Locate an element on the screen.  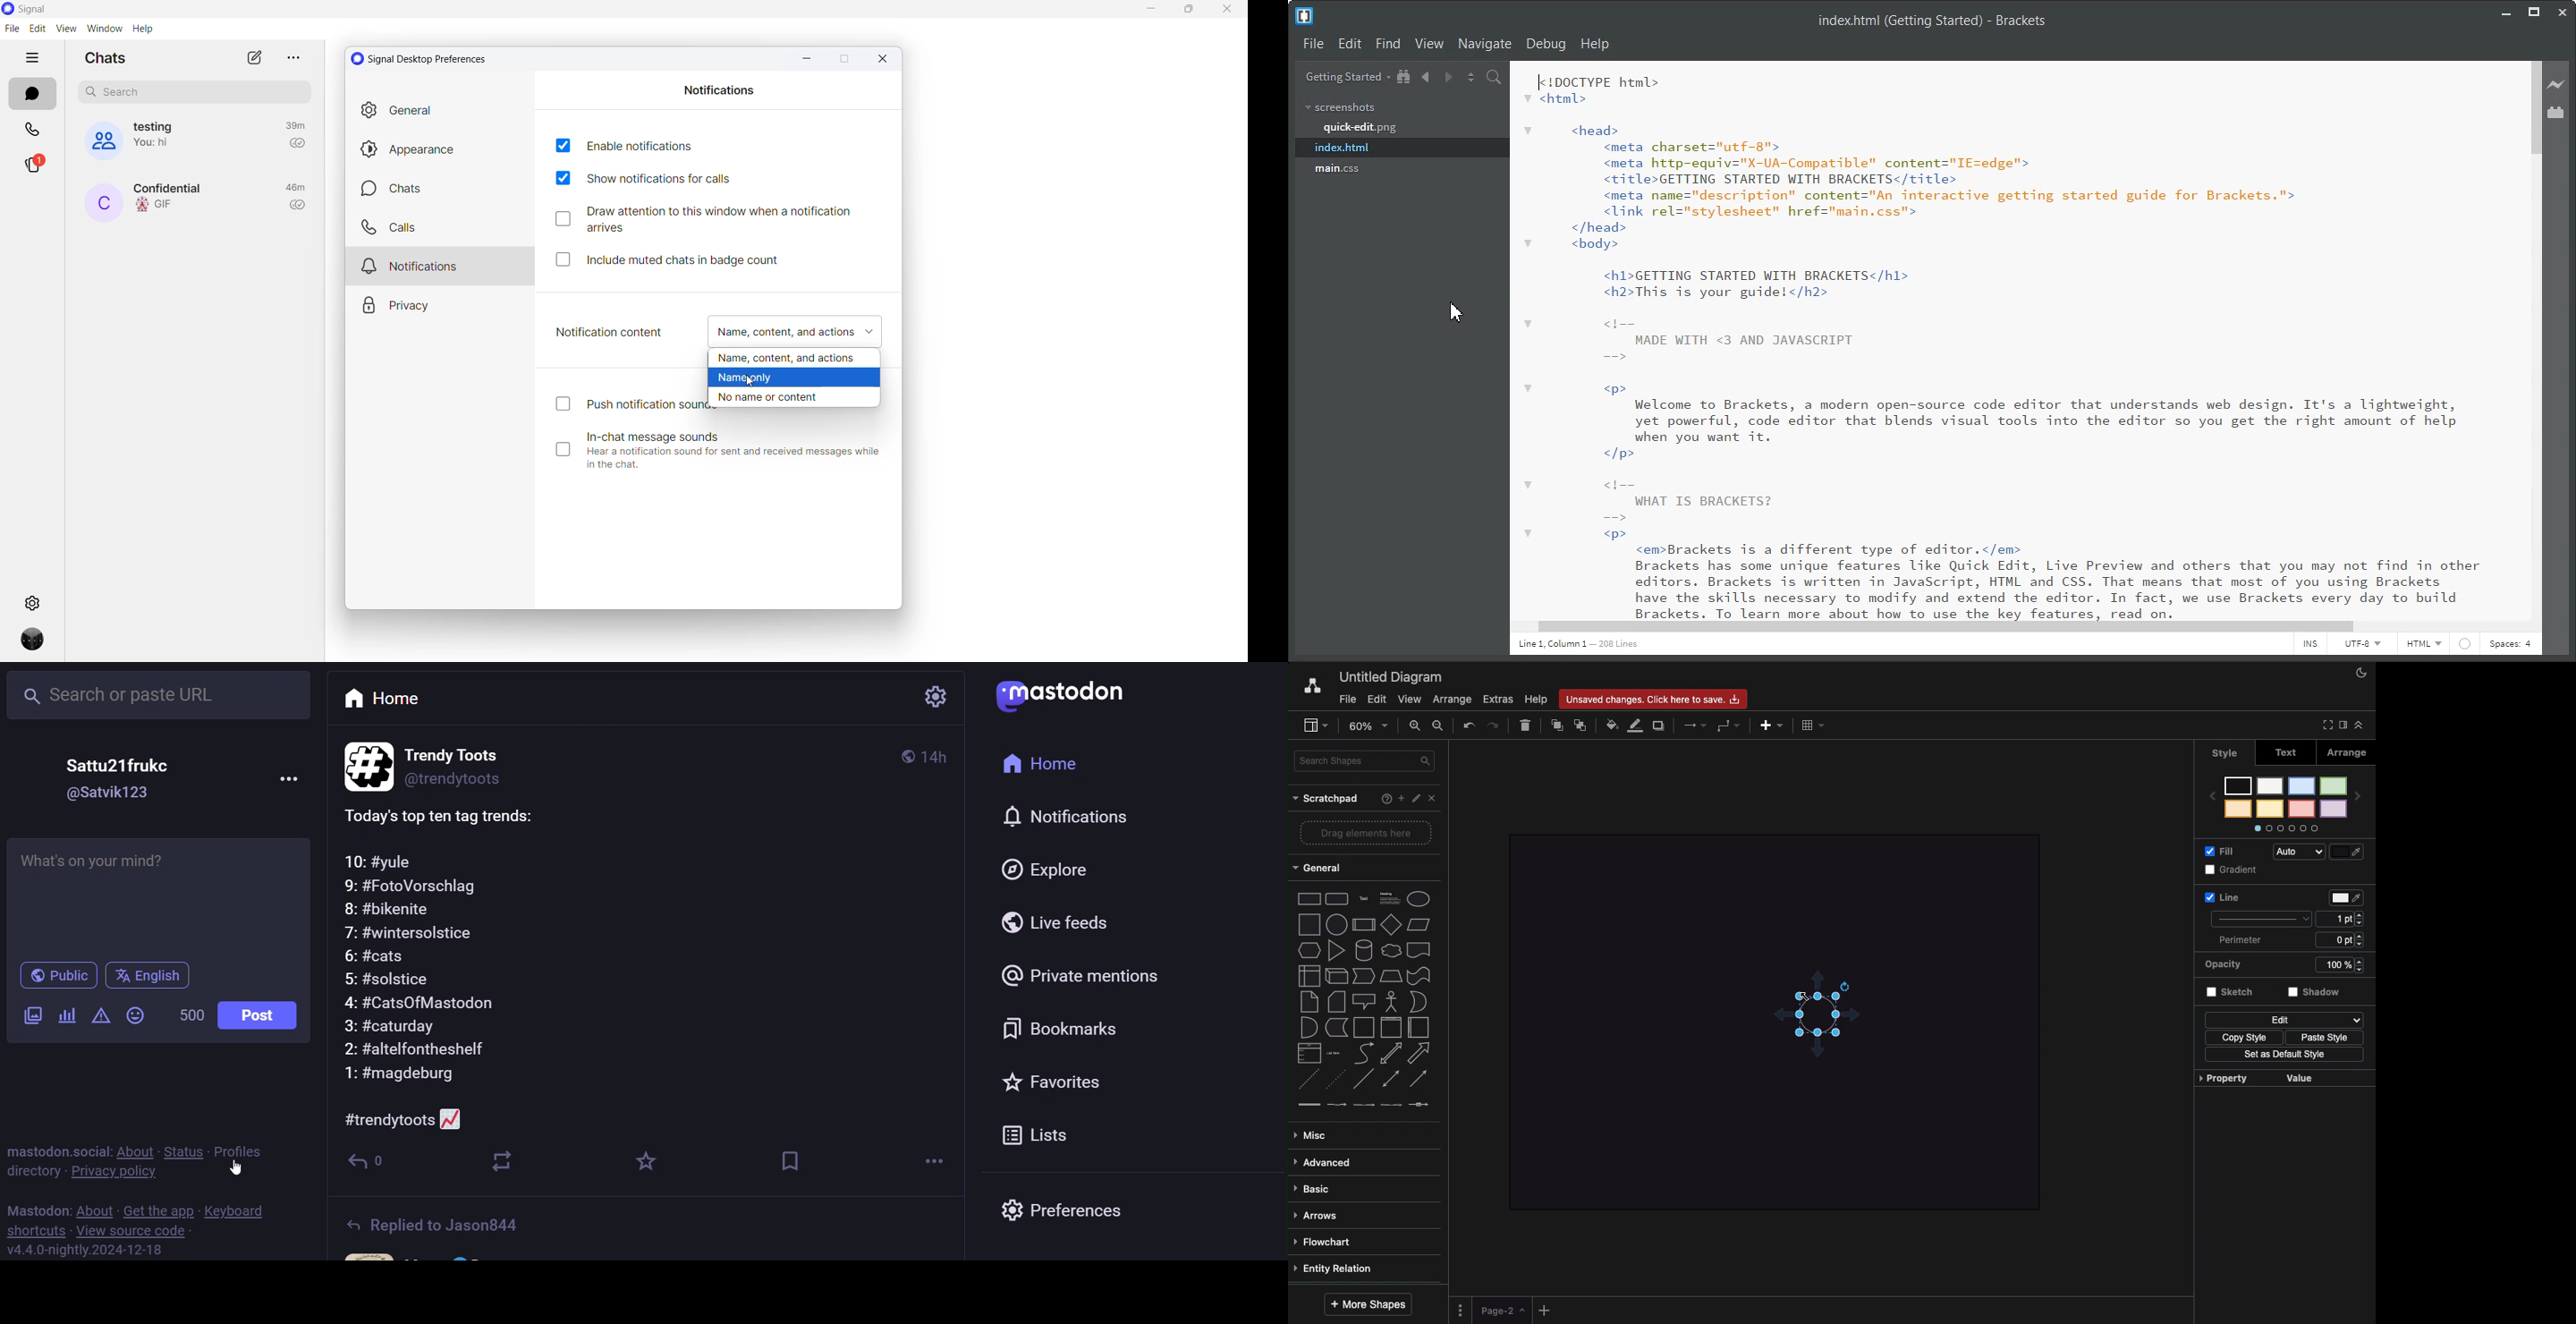
Debug is located at coordinates (1546, 45).